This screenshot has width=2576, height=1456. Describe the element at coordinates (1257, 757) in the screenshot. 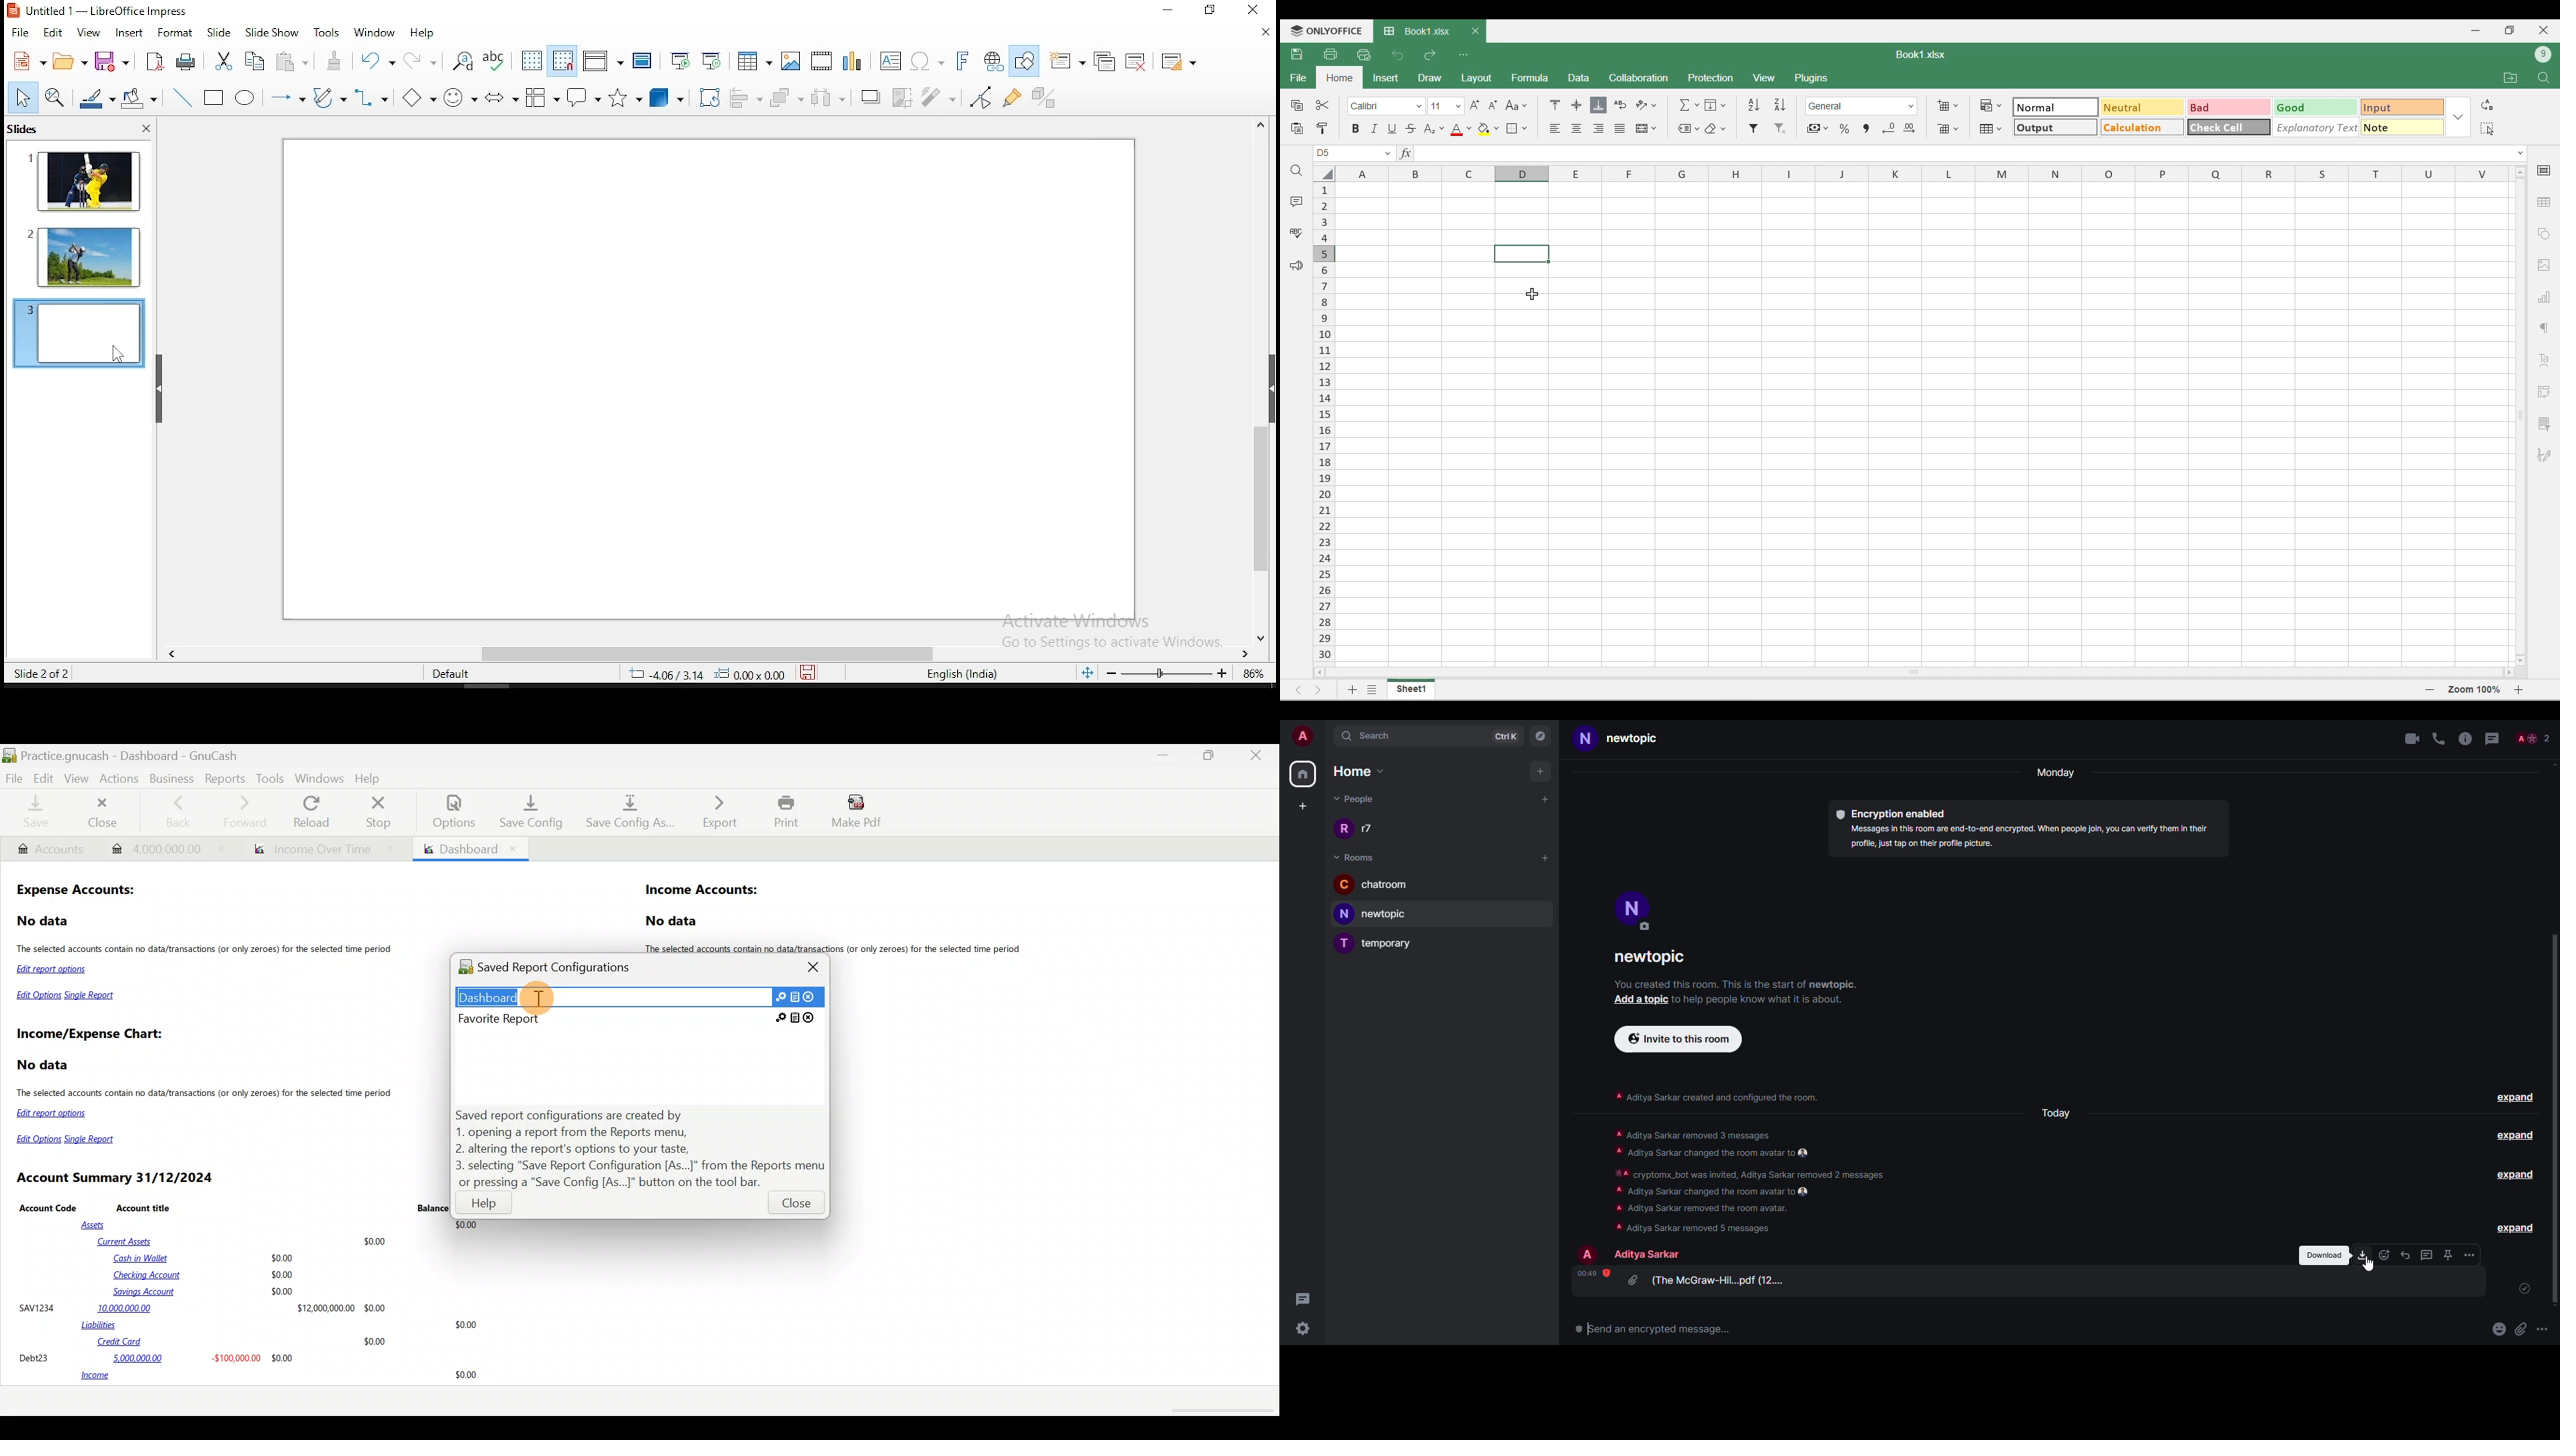

I see `Close` at that location.